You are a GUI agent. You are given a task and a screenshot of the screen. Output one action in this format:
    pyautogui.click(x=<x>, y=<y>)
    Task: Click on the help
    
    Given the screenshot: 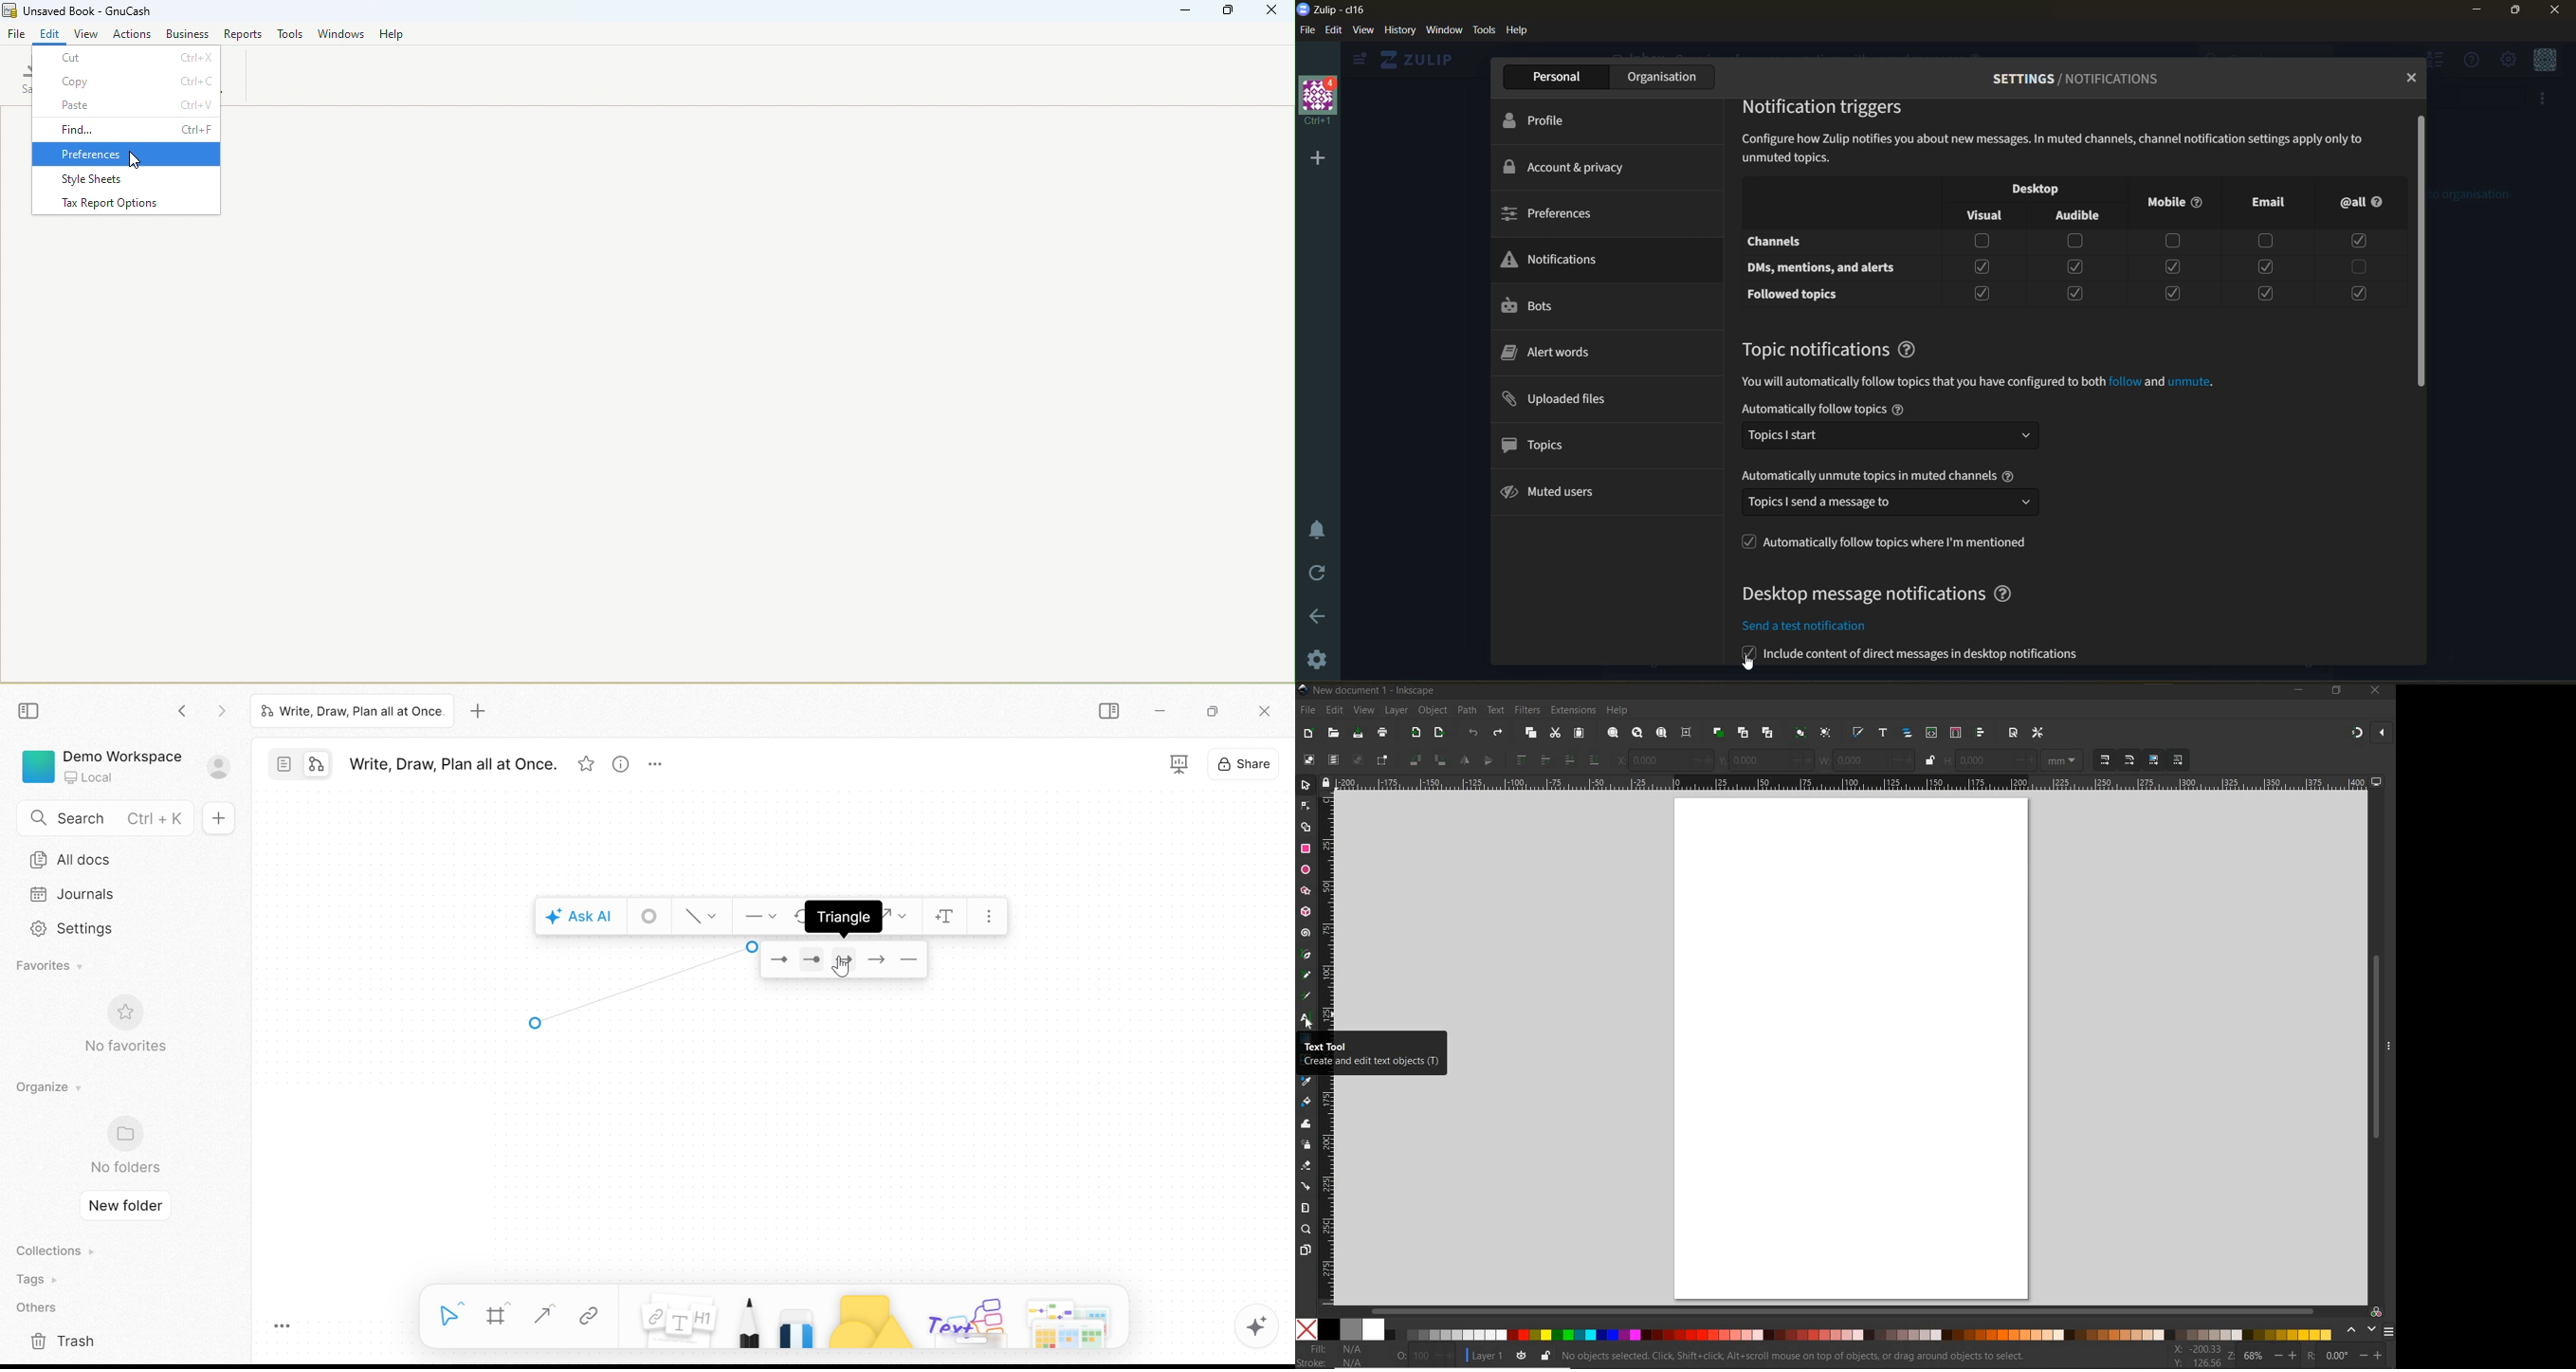 What is the action you would take?
    pyautogui.click(x=1618, y=711)
    